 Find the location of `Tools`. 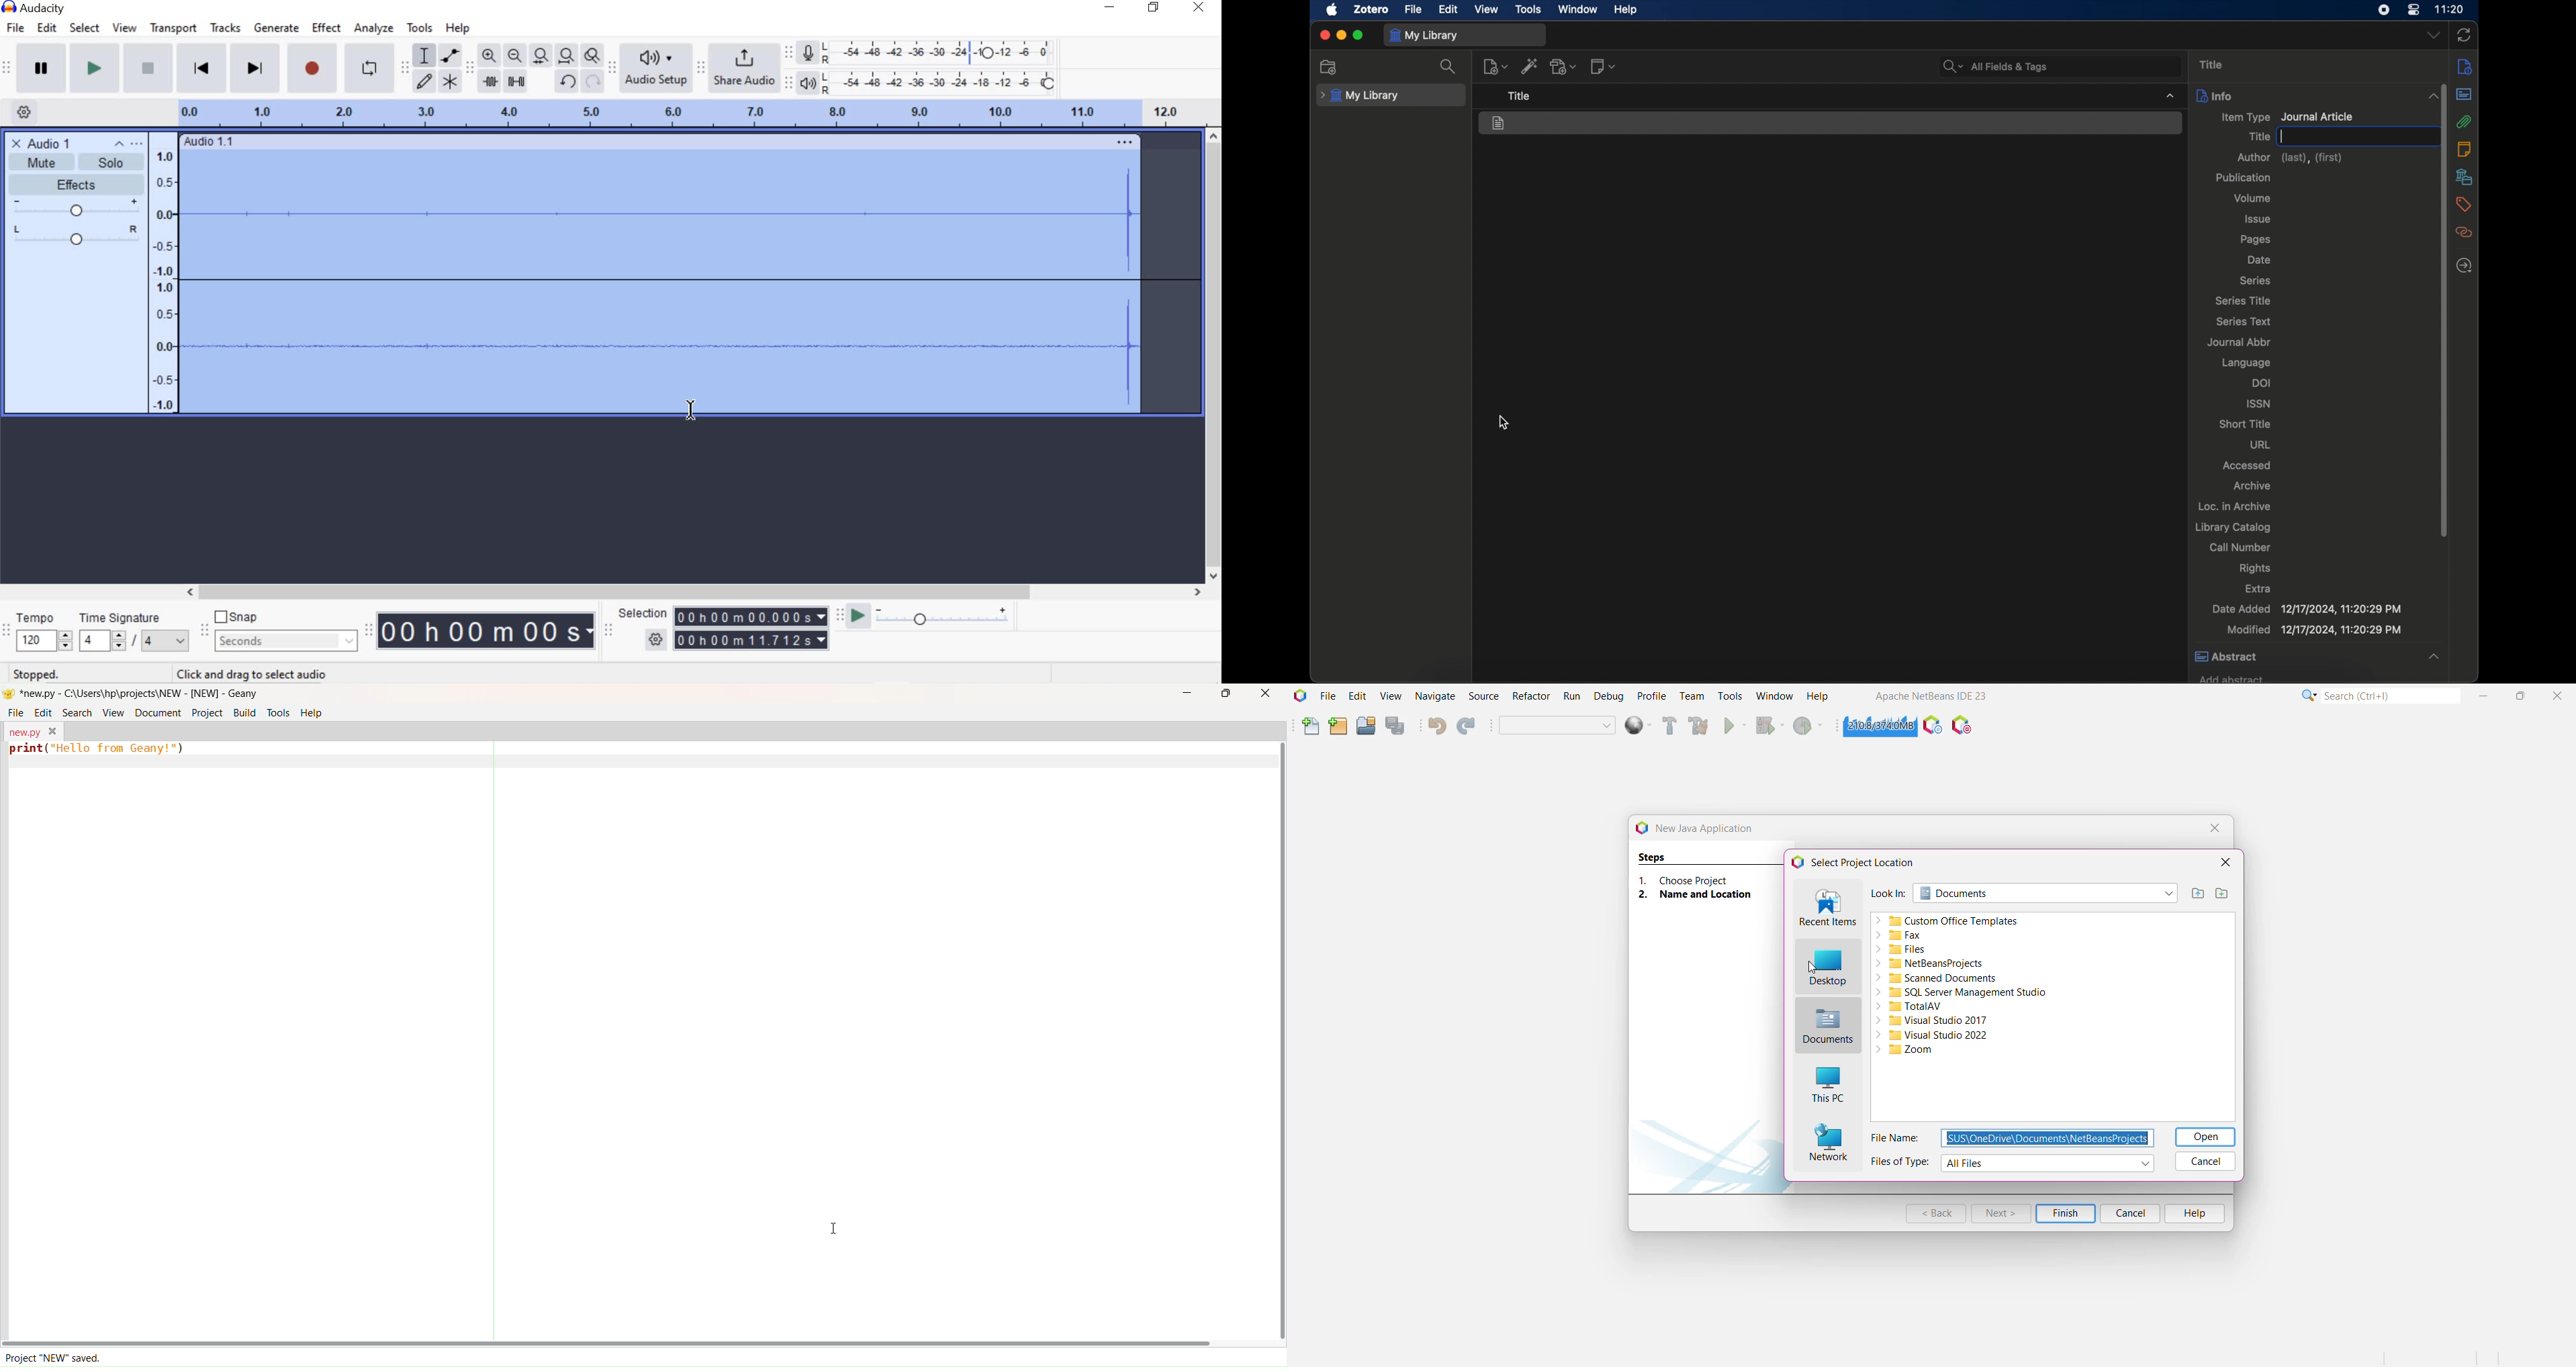

Tools is located at coordinates (1730, 697).